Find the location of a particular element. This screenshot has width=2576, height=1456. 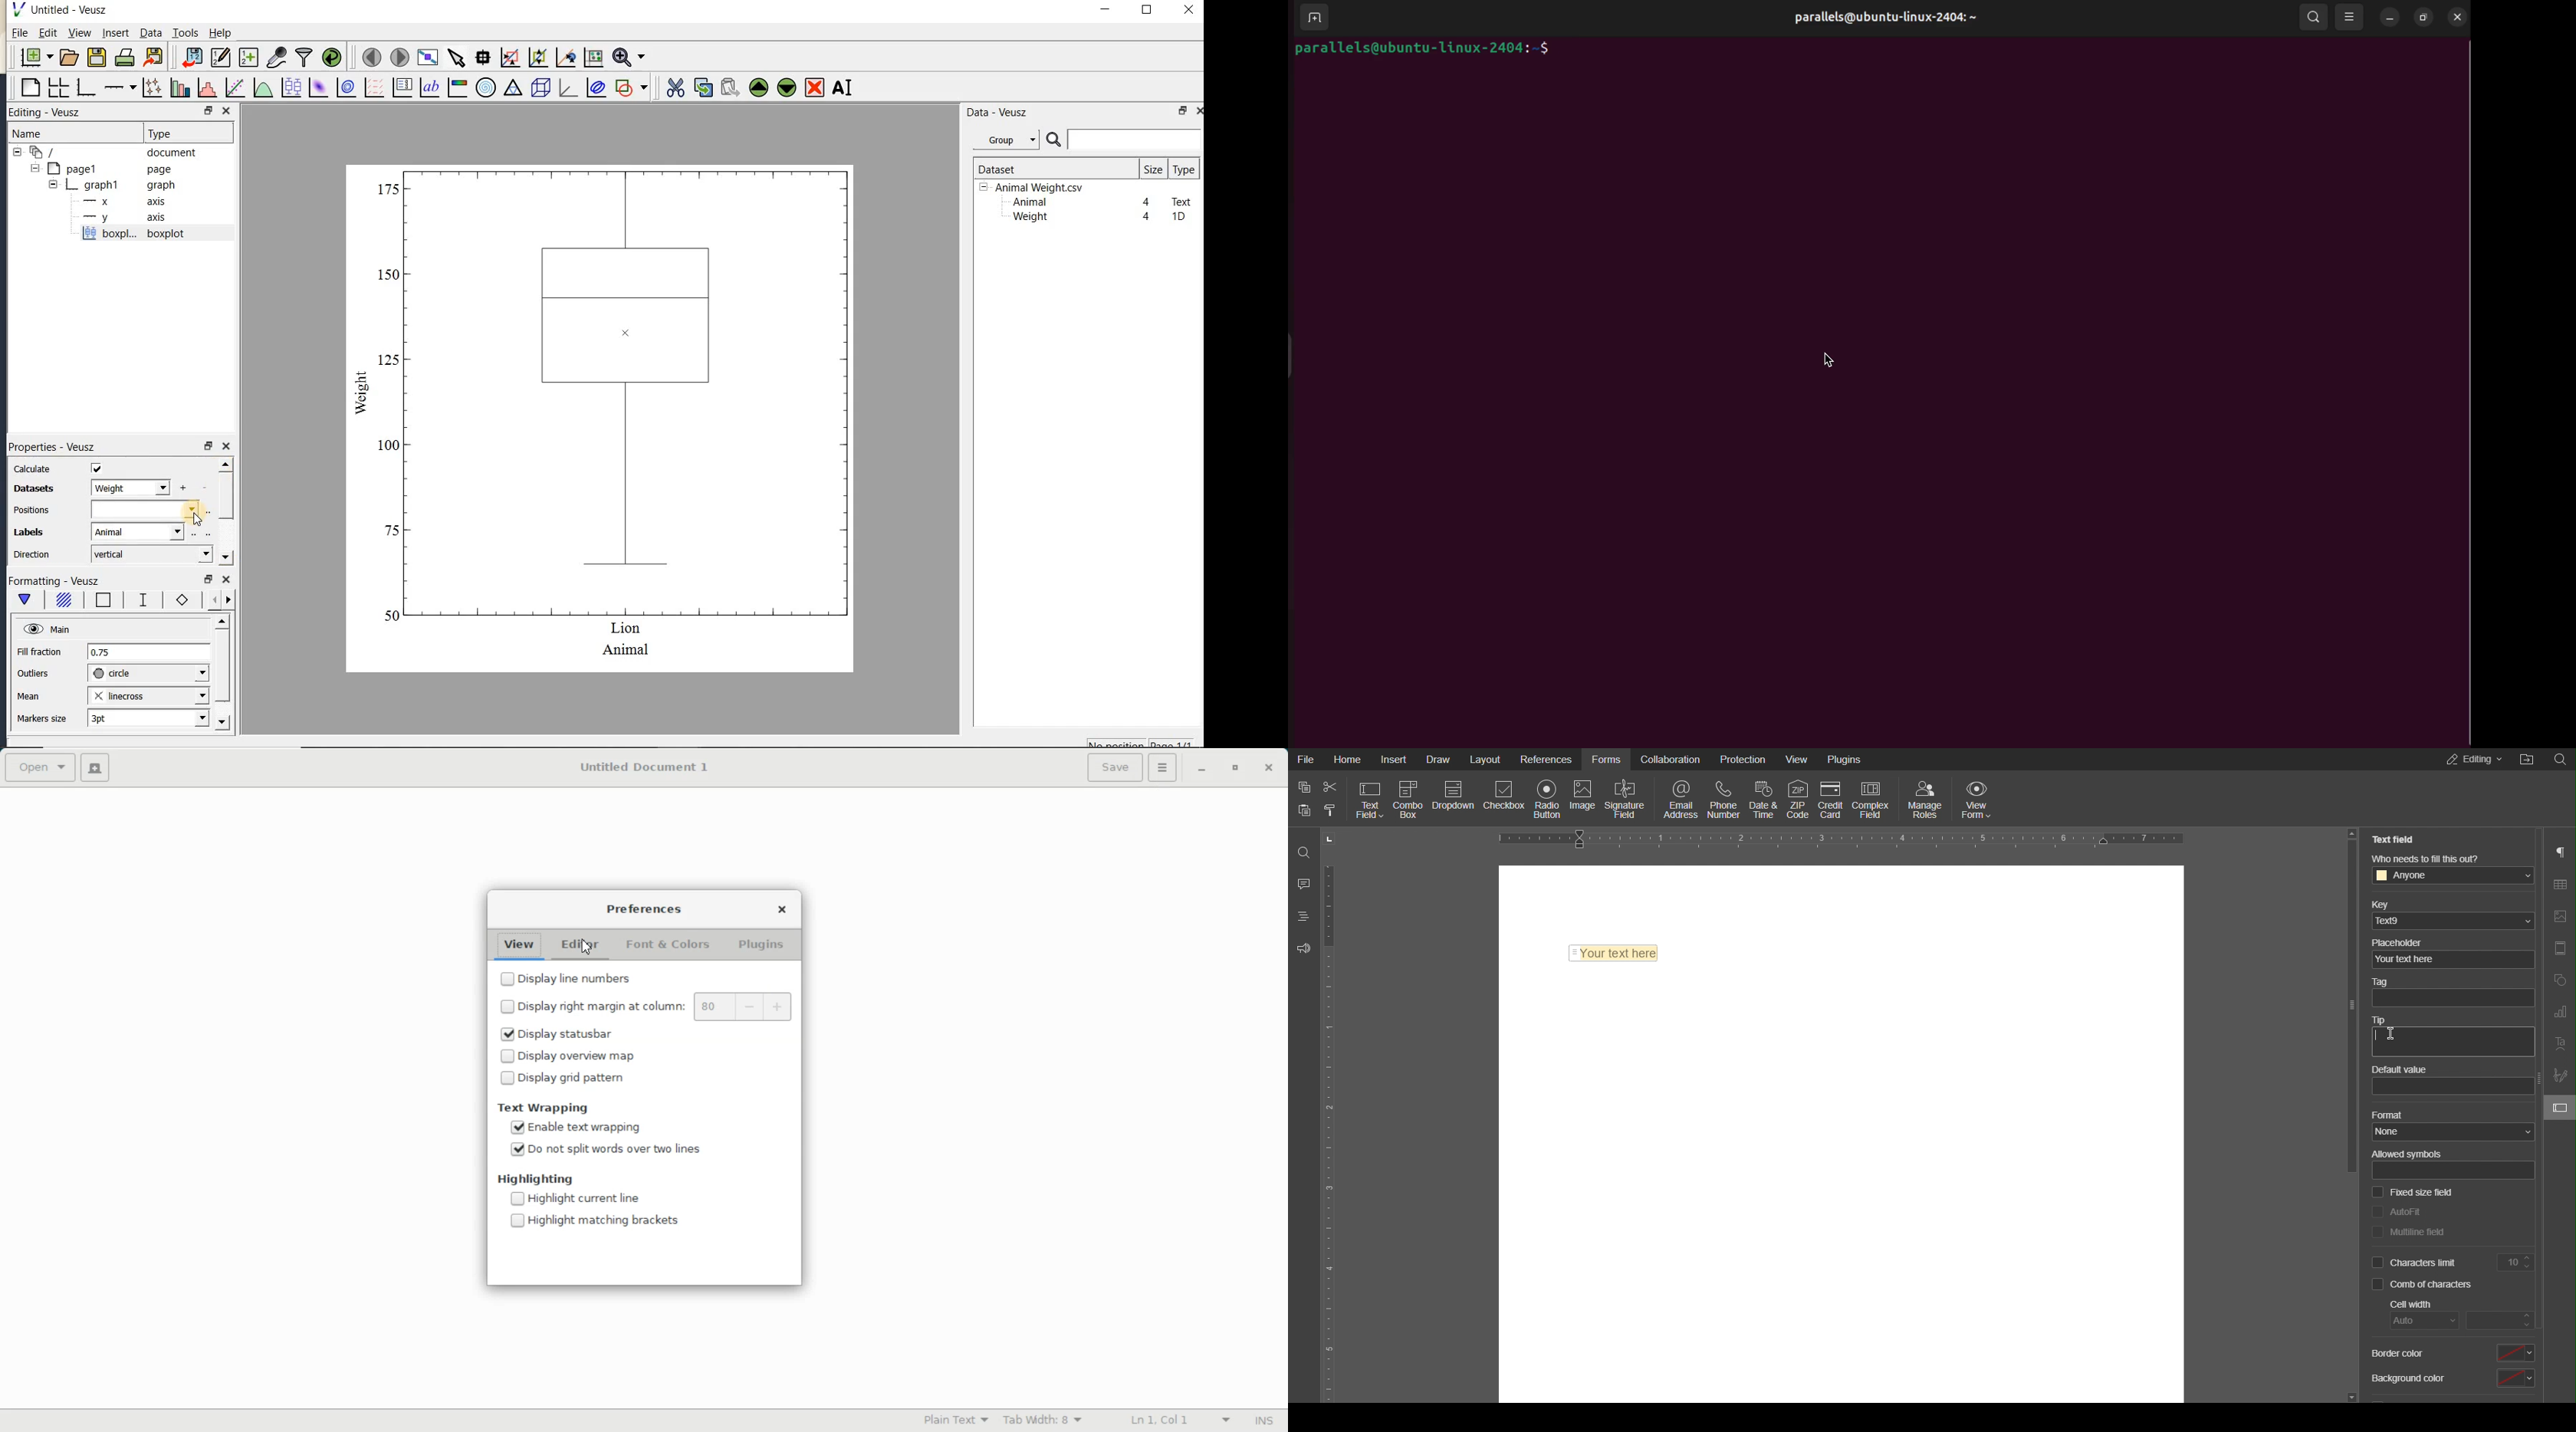

Help is located at coordinates (220, 33).